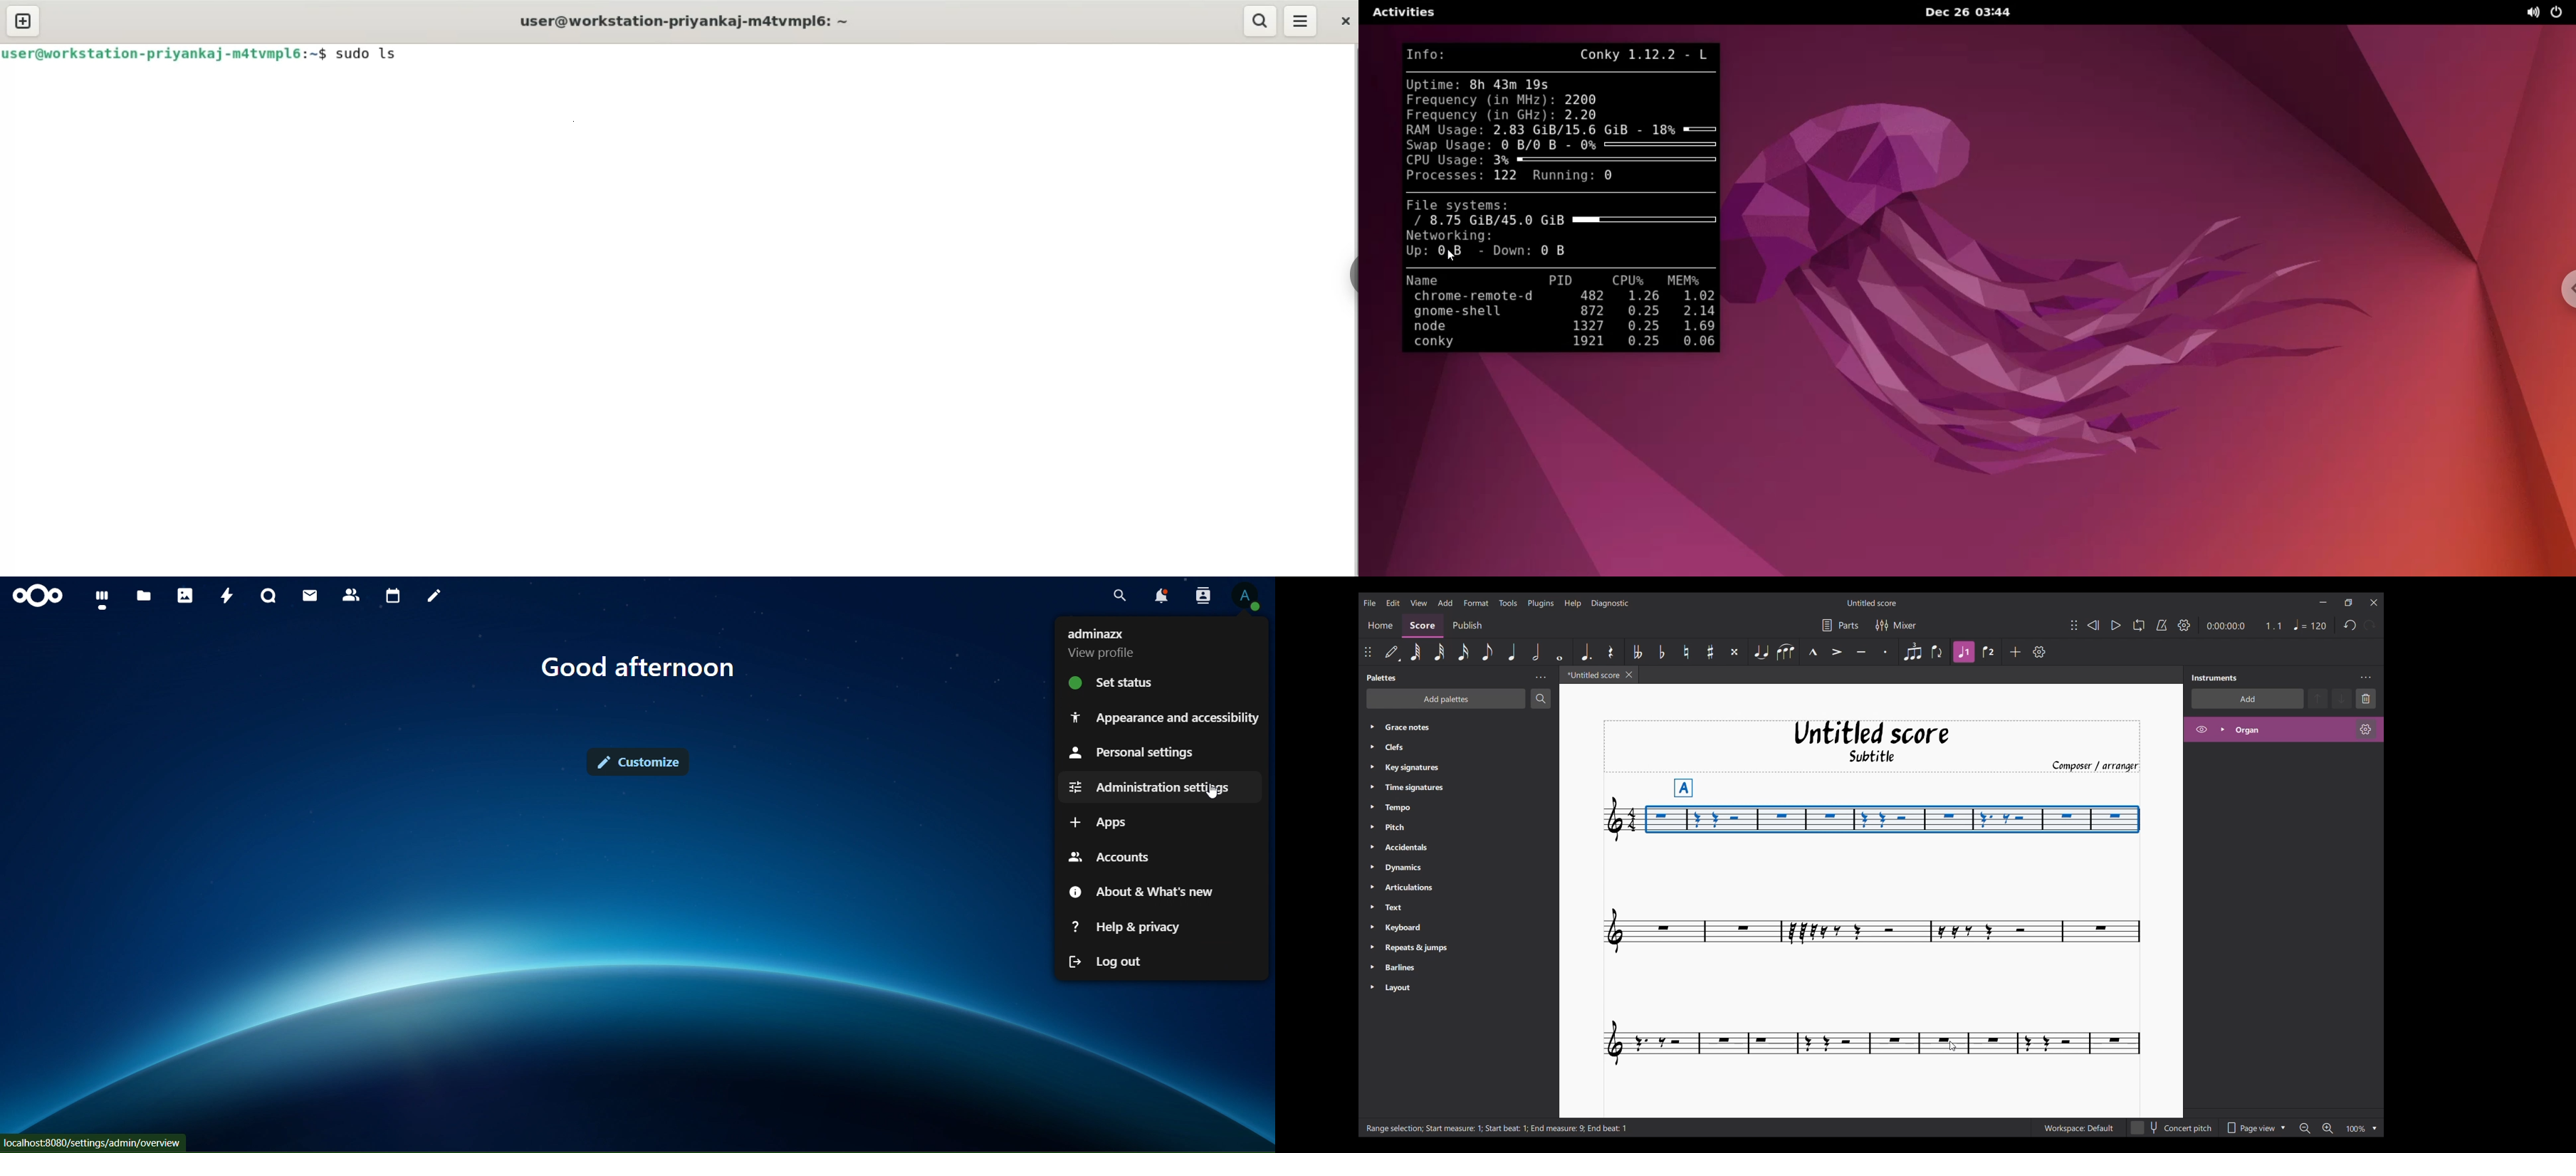 The height and width of the screenshot is (1176, 2576). What do you see at coordinates (1542, 603) in the screenshot?
I see `Plugins menu` at bounding box center [1542, 603].